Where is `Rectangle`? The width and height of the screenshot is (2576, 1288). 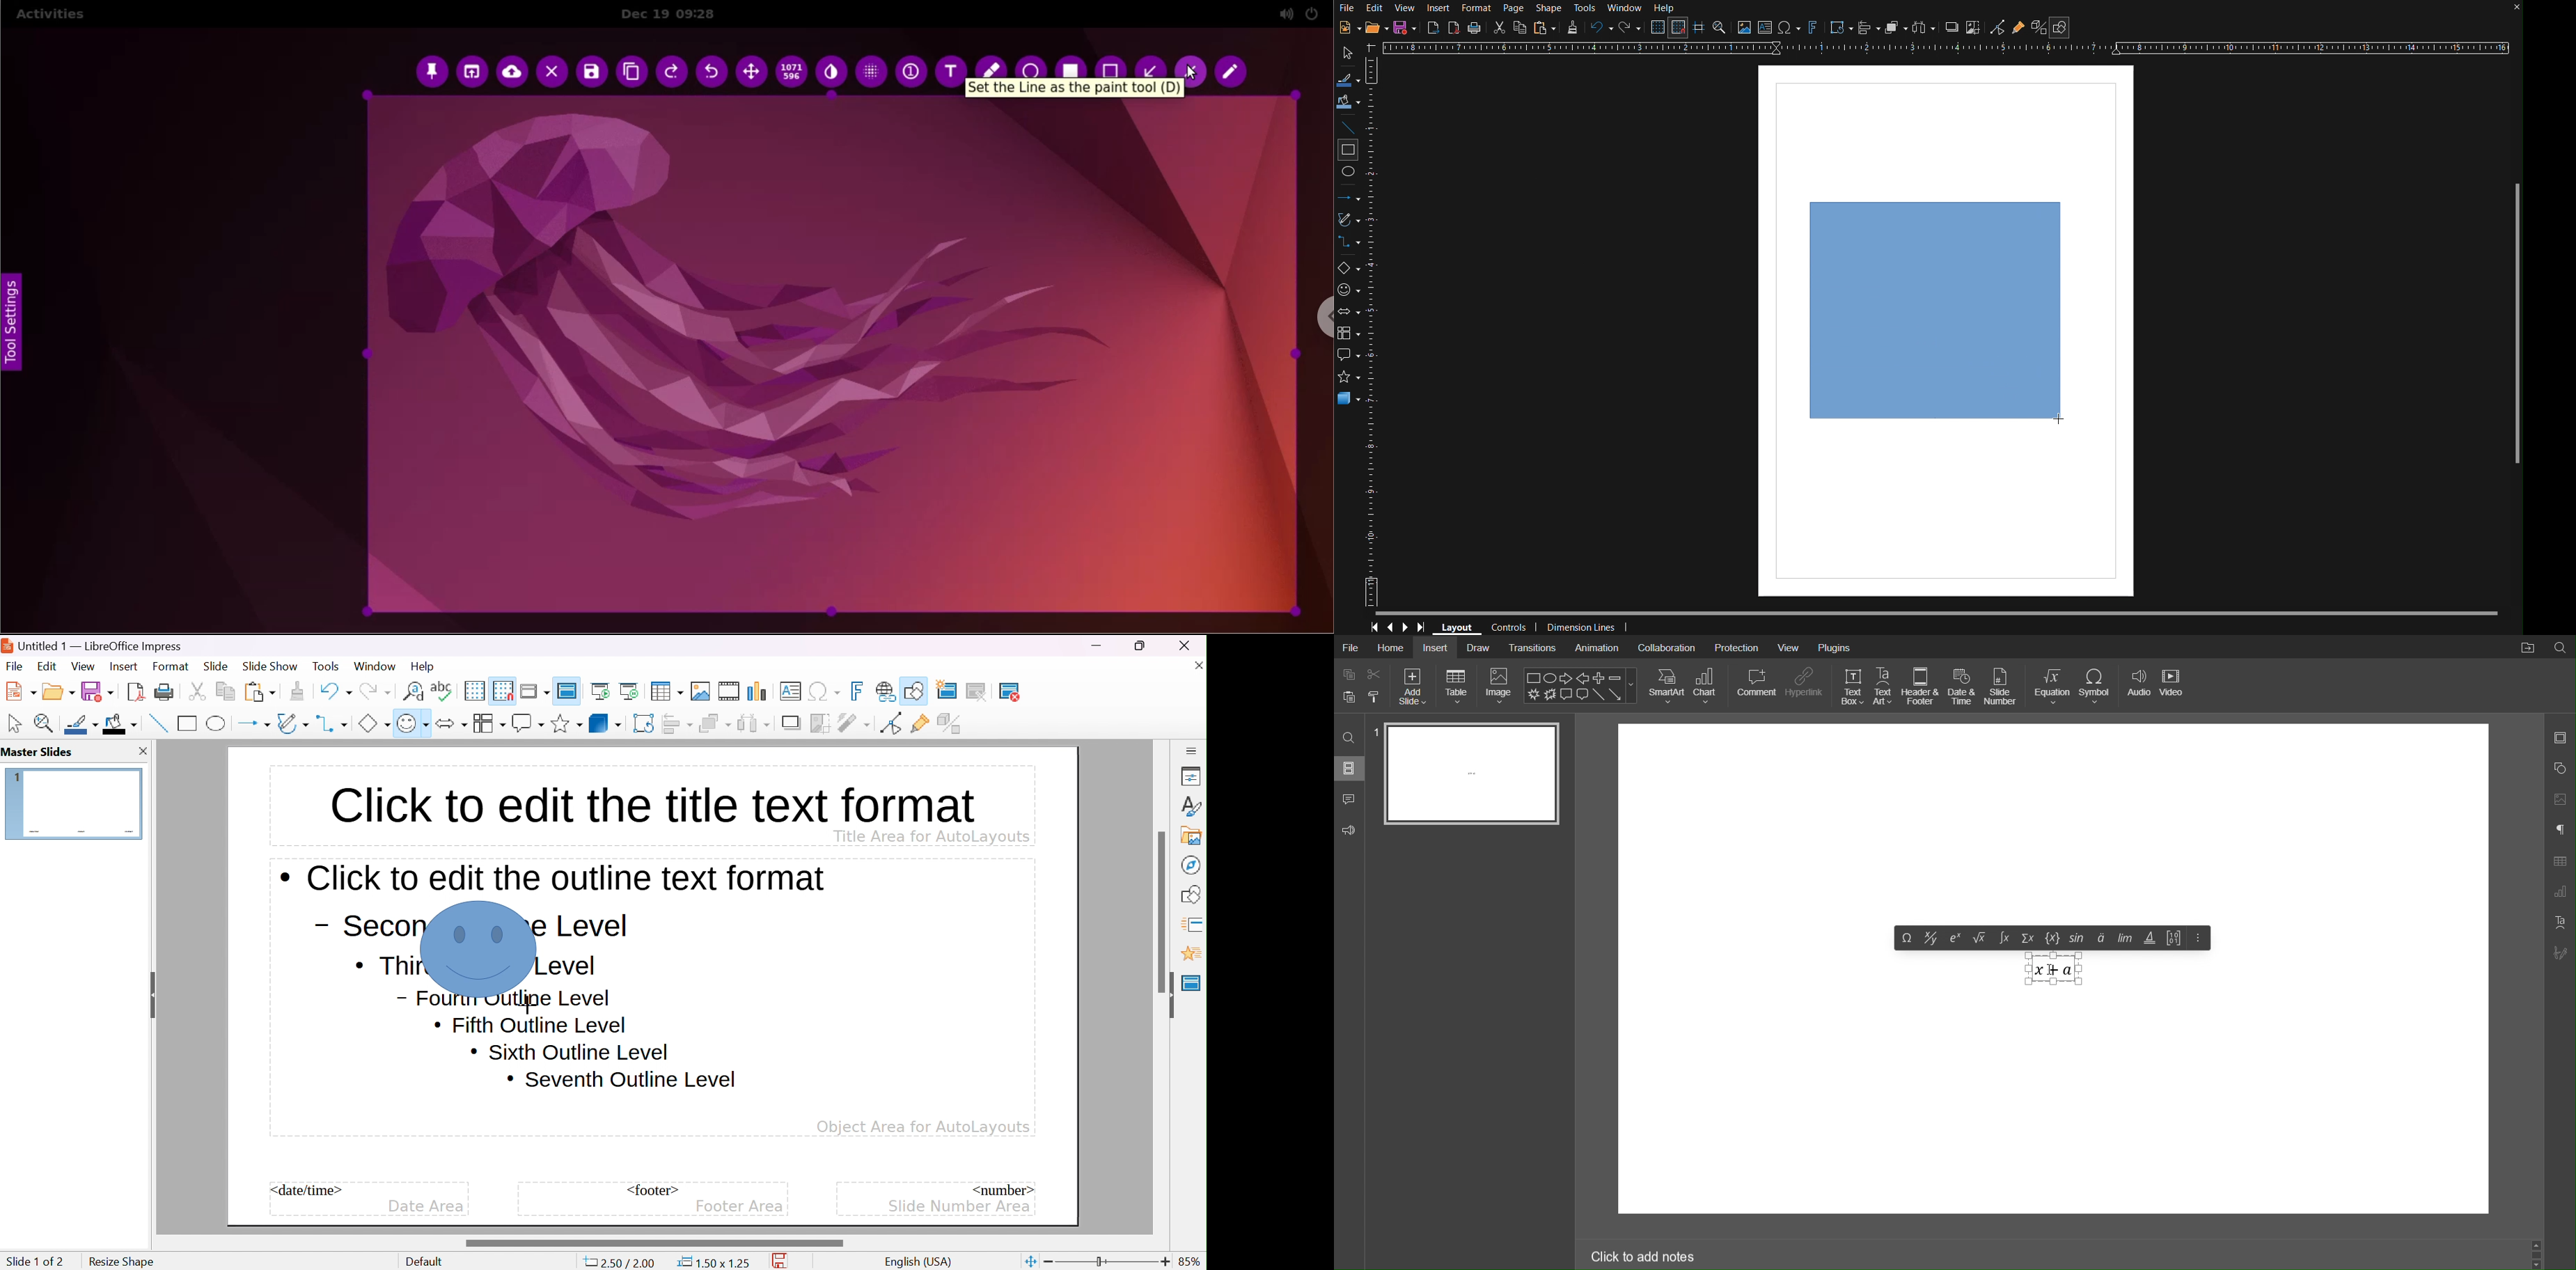 Rectangle is located at coordinates (1349, 150).